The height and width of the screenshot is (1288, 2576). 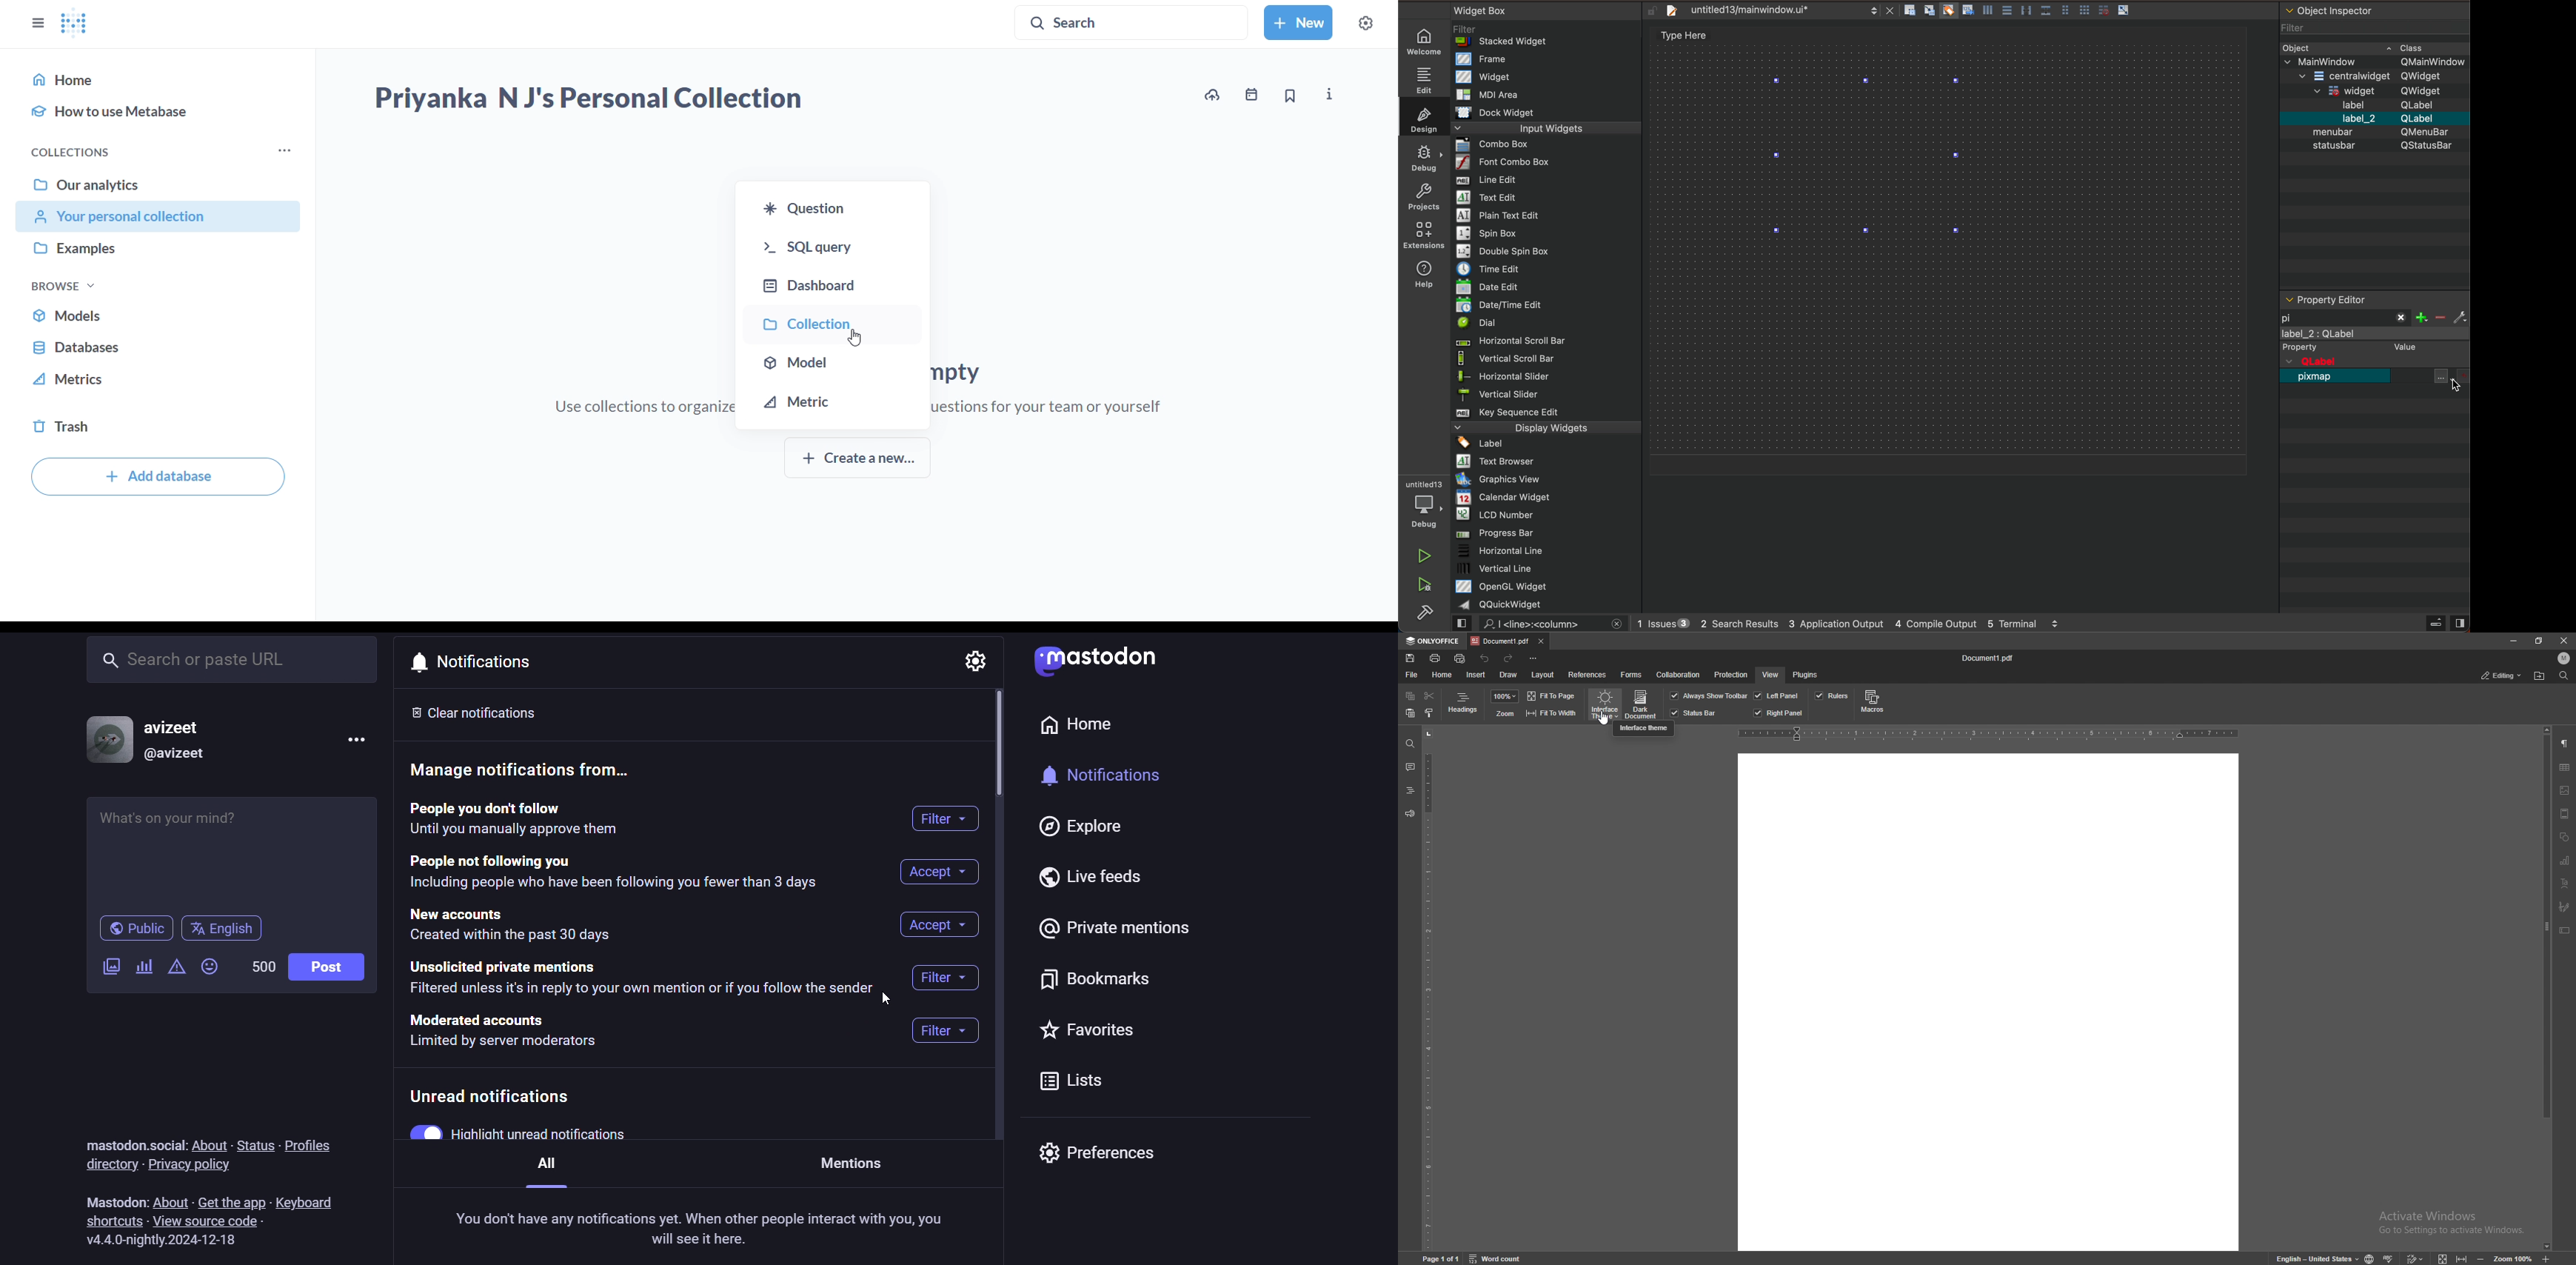 I want to click on keyboard, so click(x=315, y=1203).